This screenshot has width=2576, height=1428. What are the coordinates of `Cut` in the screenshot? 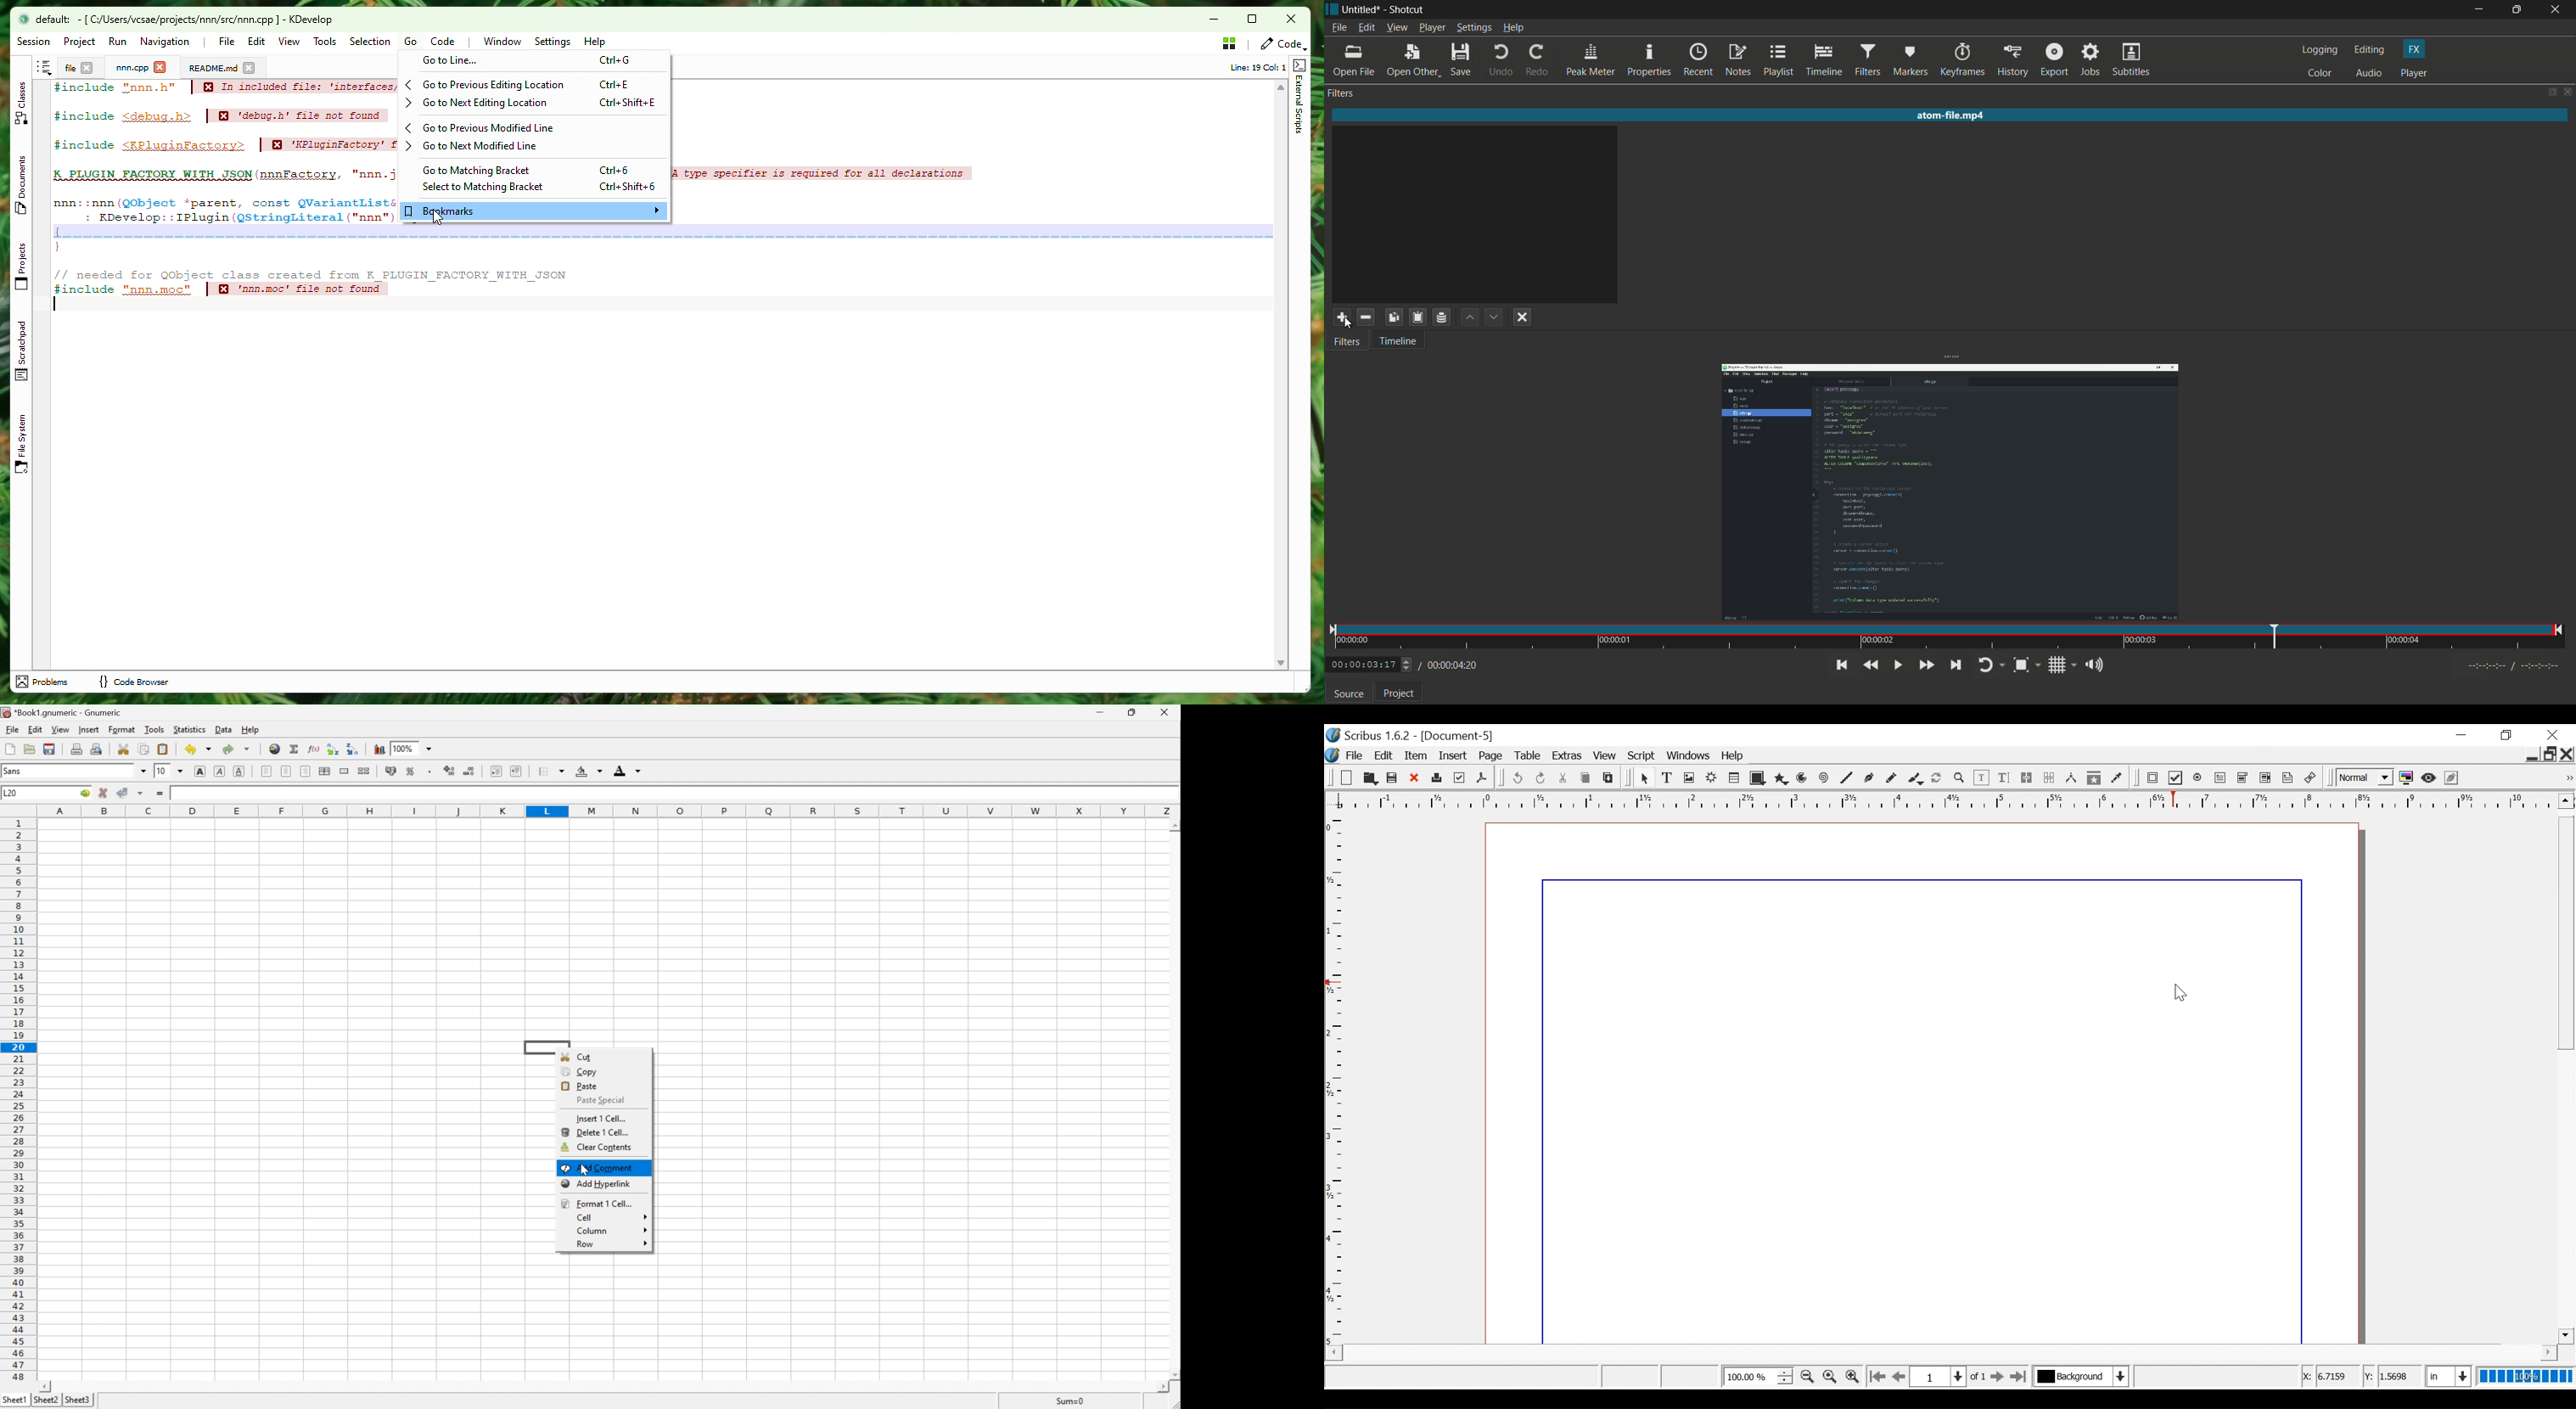 It's located at (1563, 778).